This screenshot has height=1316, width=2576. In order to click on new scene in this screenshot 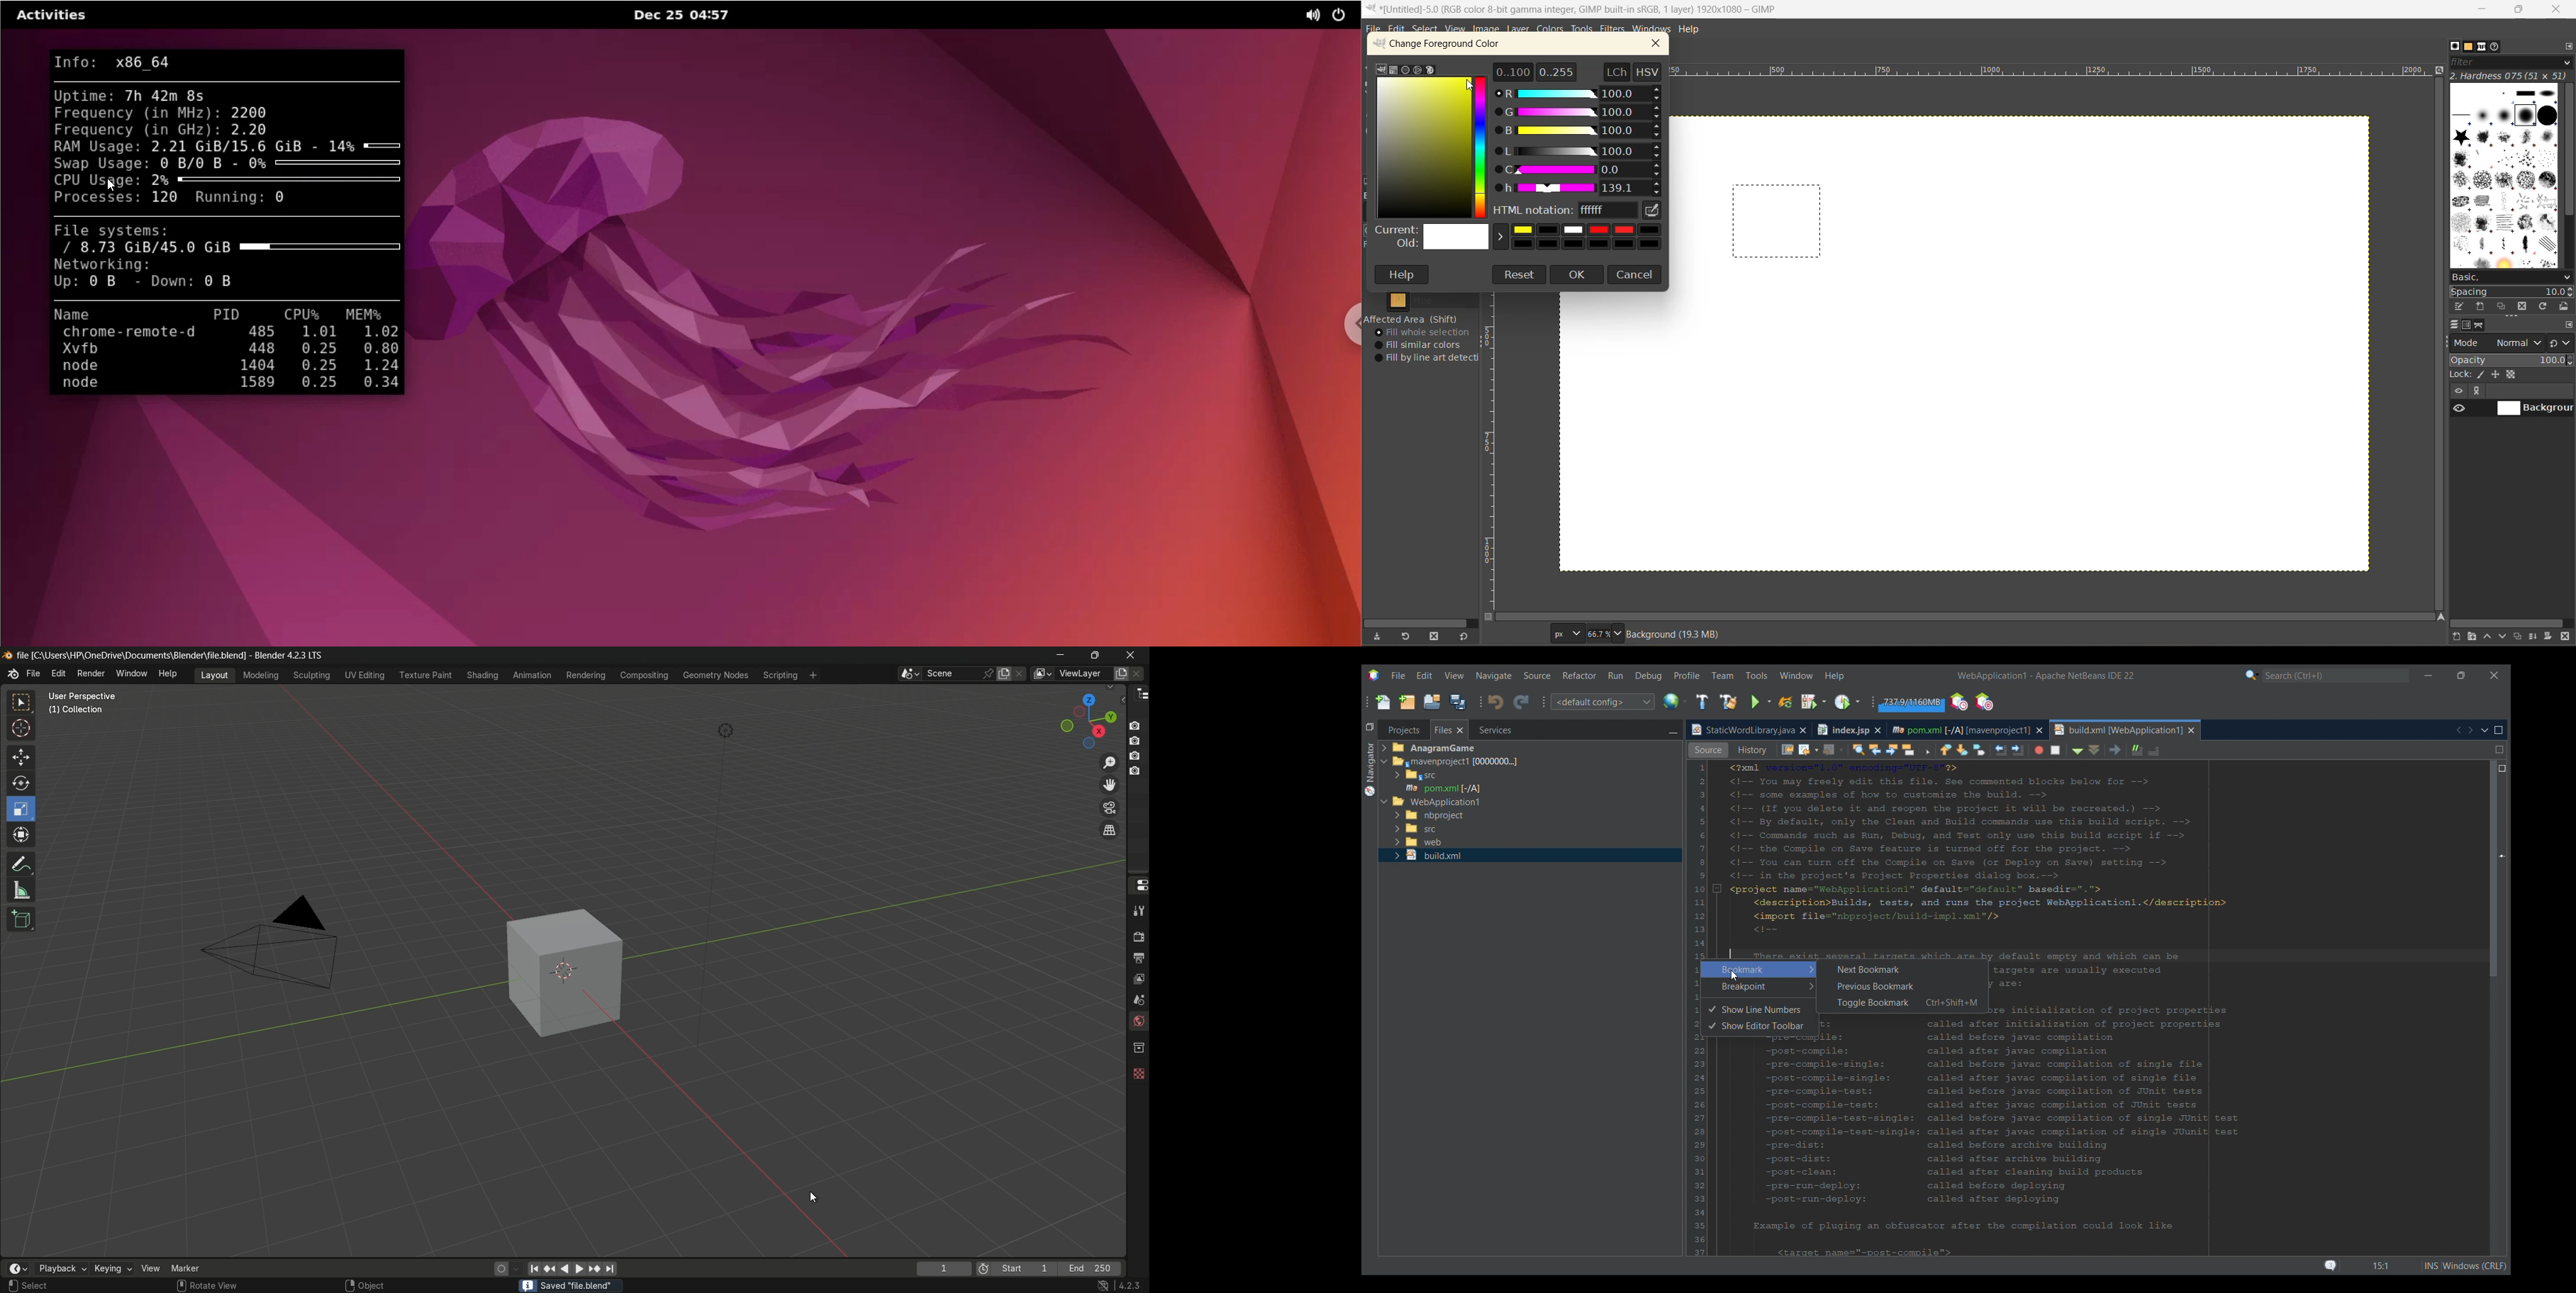, I will do `click(1007, 673)`.